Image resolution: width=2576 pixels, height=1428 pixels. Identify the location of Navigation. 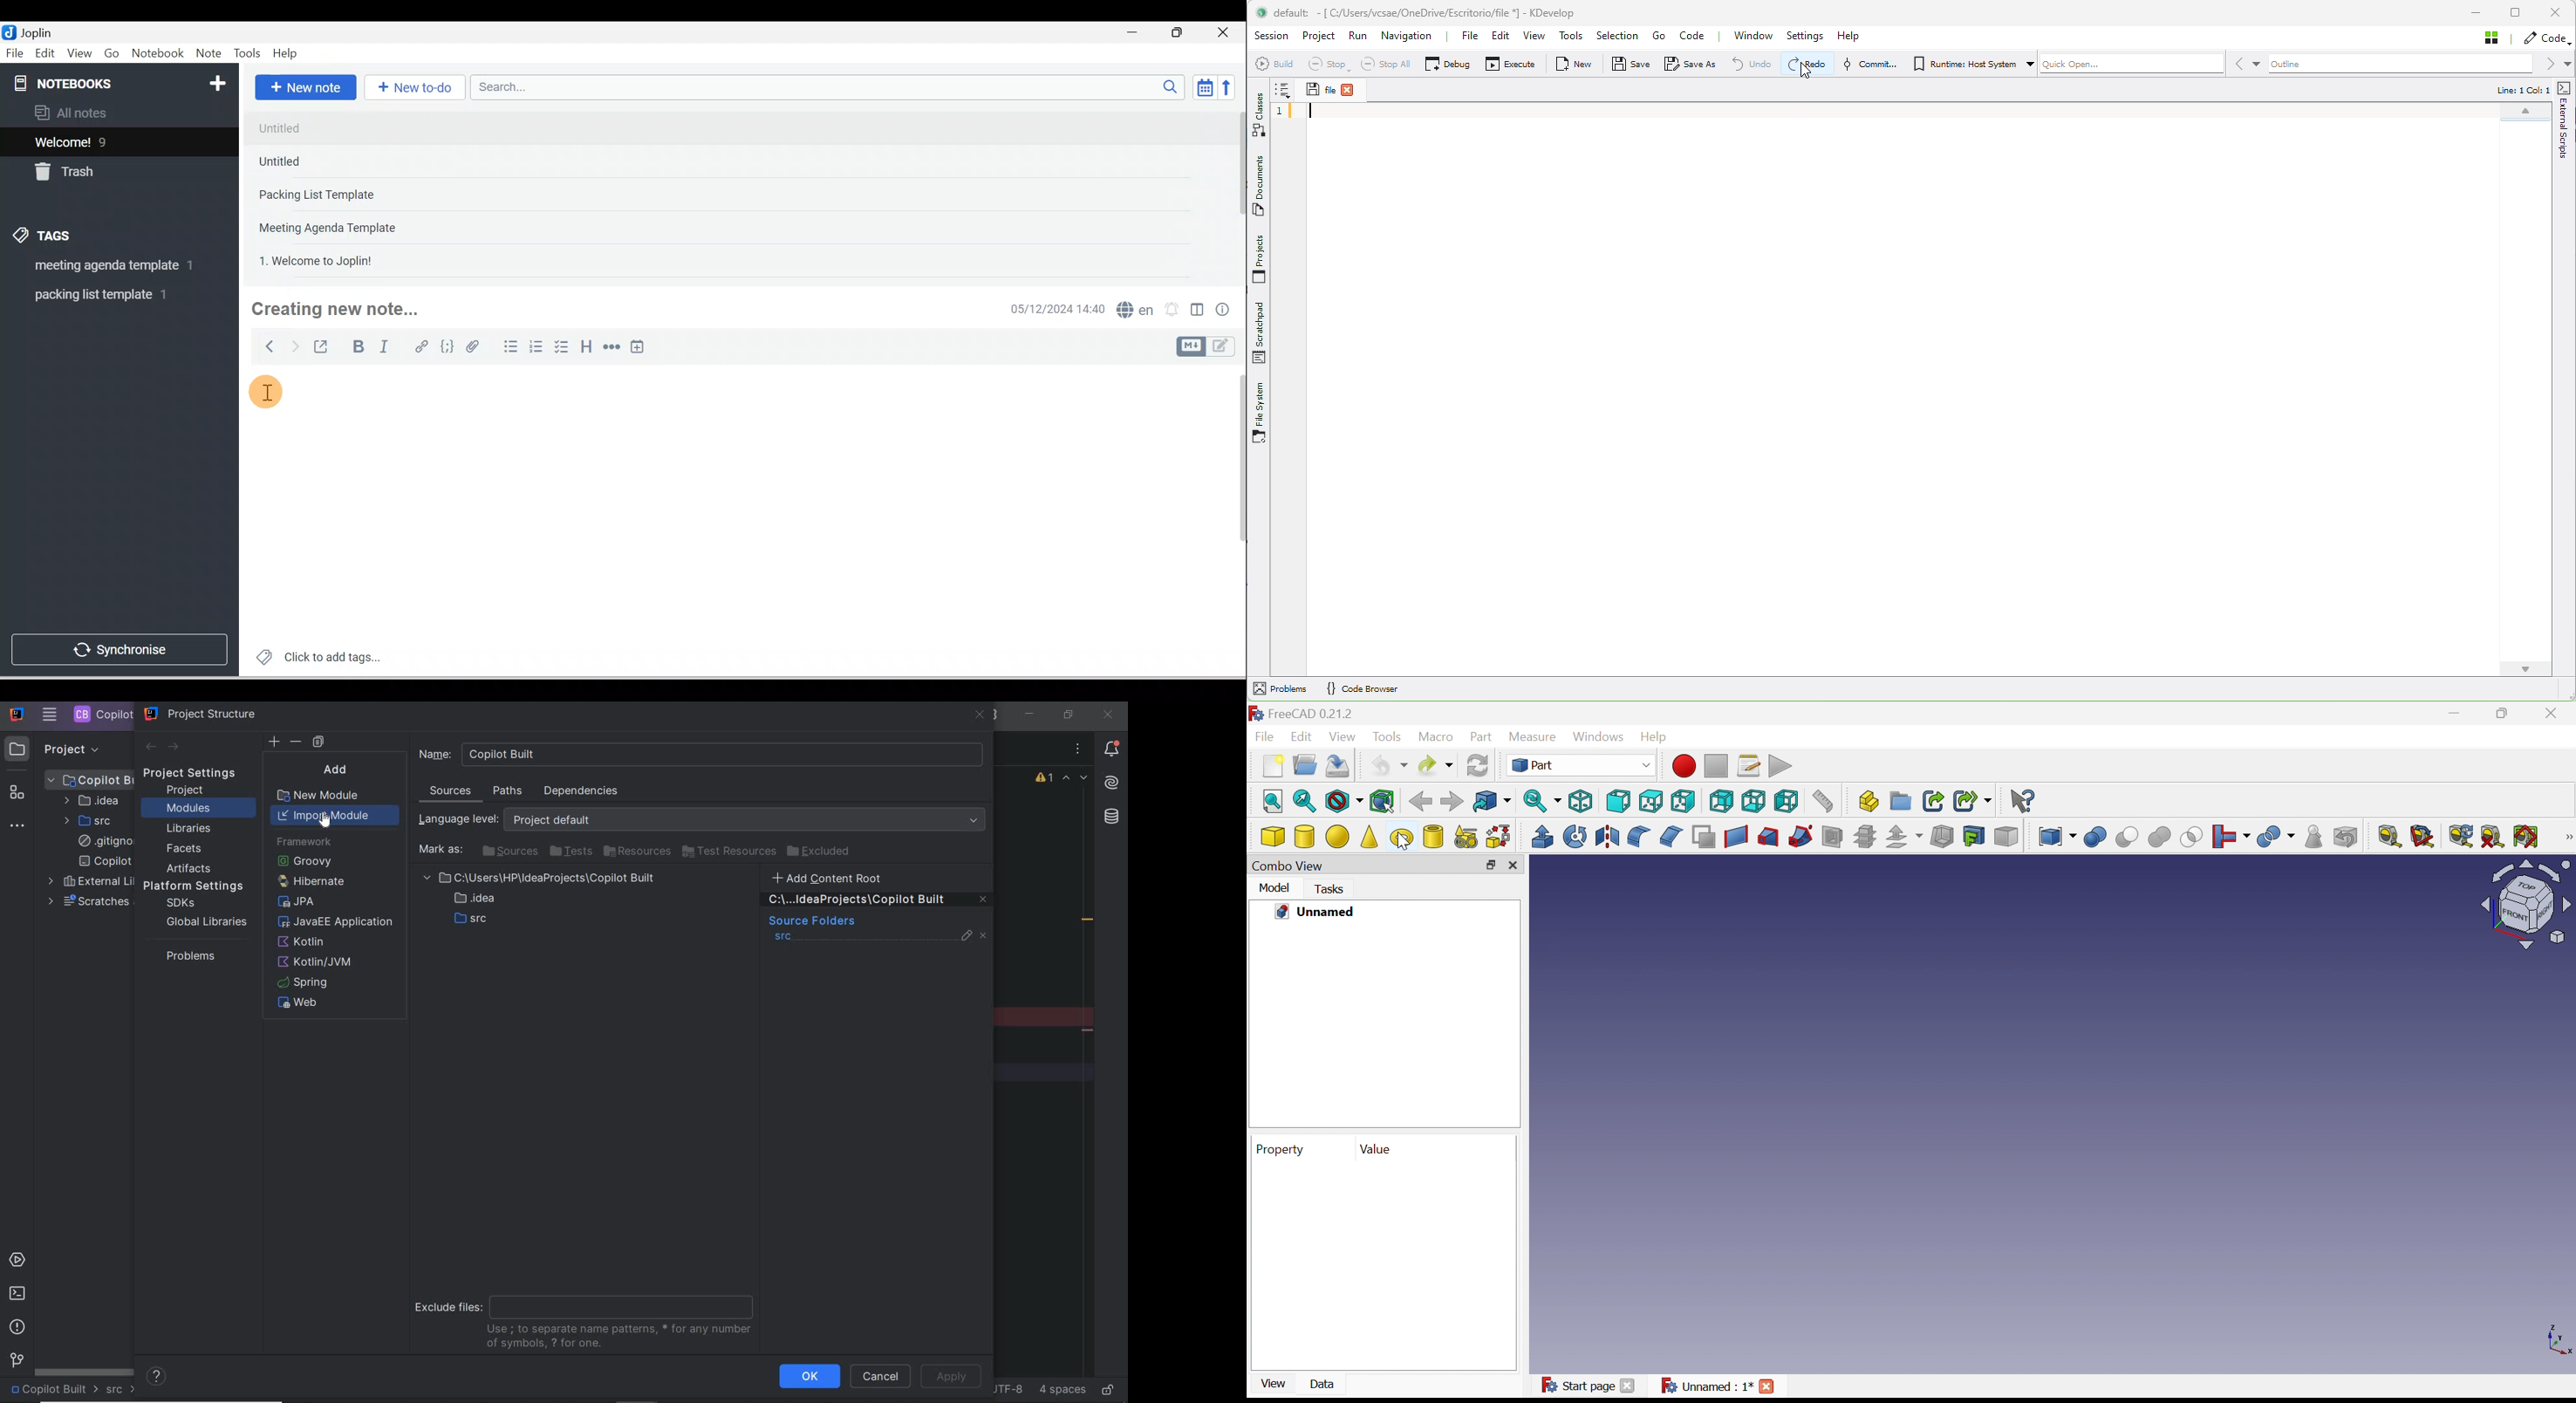
(1411, 35).